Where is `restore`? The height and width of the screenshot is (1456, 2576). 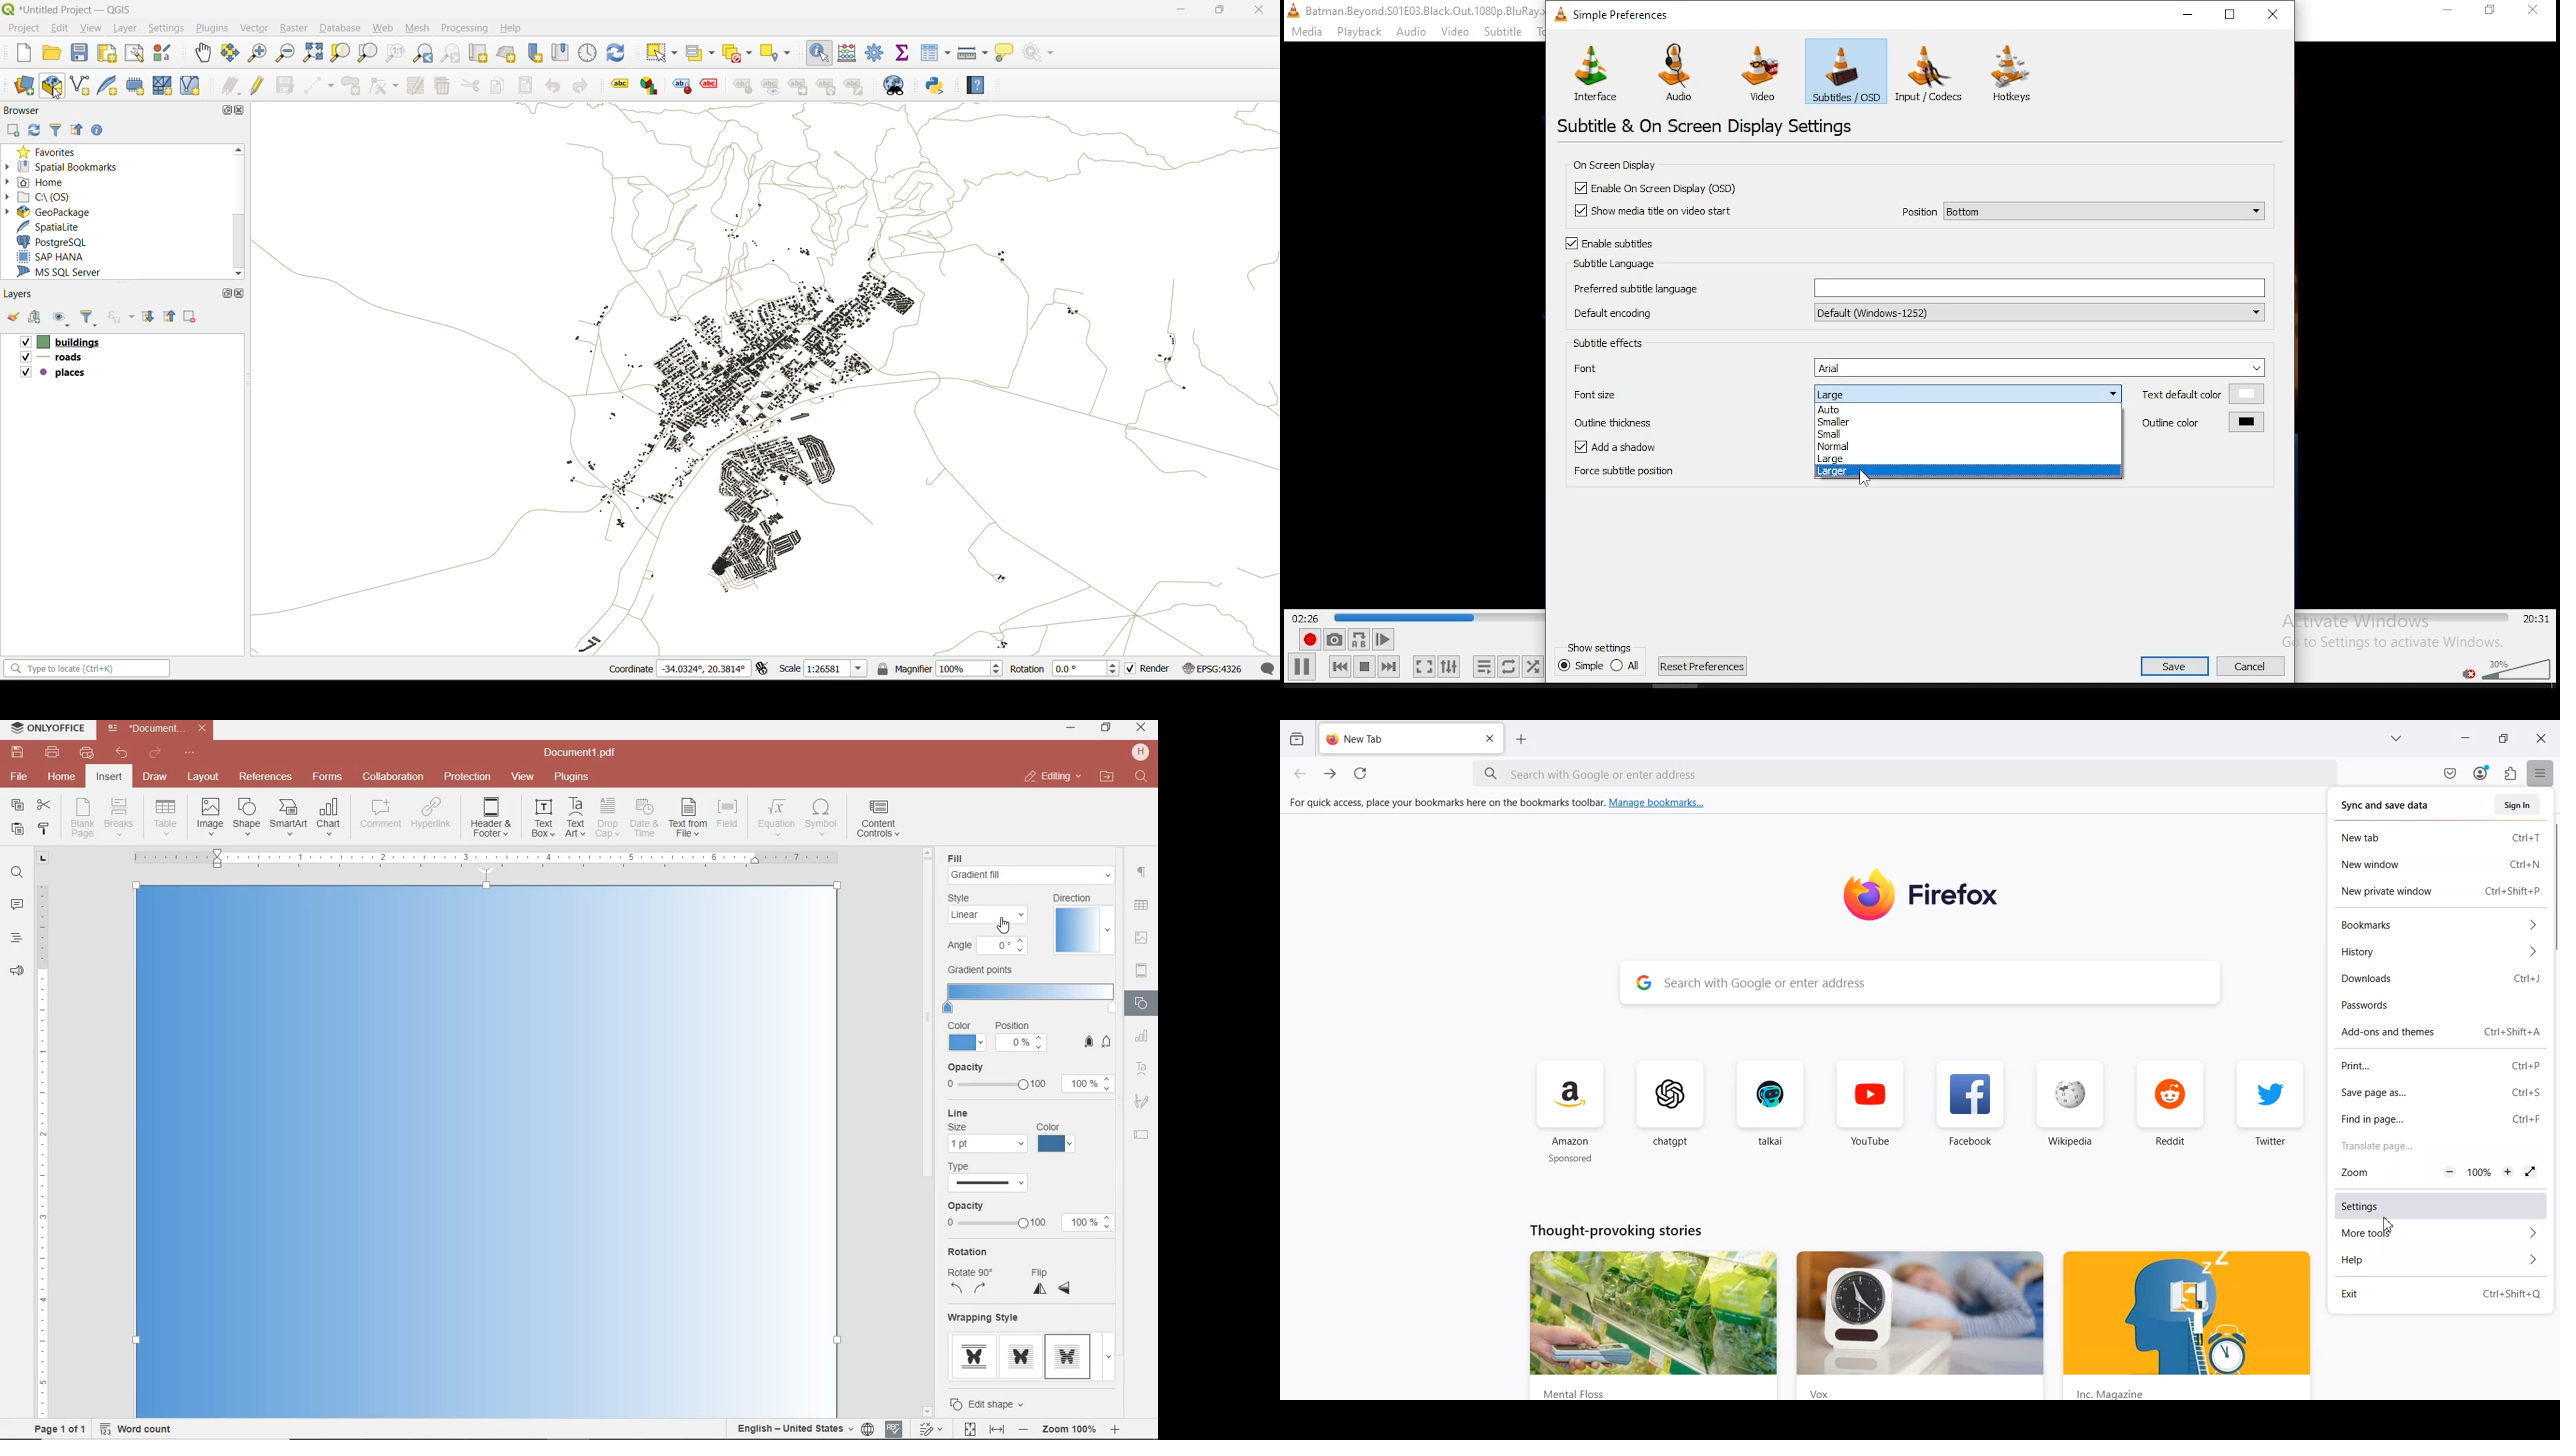 restore is located at coordinates (2232, 13).